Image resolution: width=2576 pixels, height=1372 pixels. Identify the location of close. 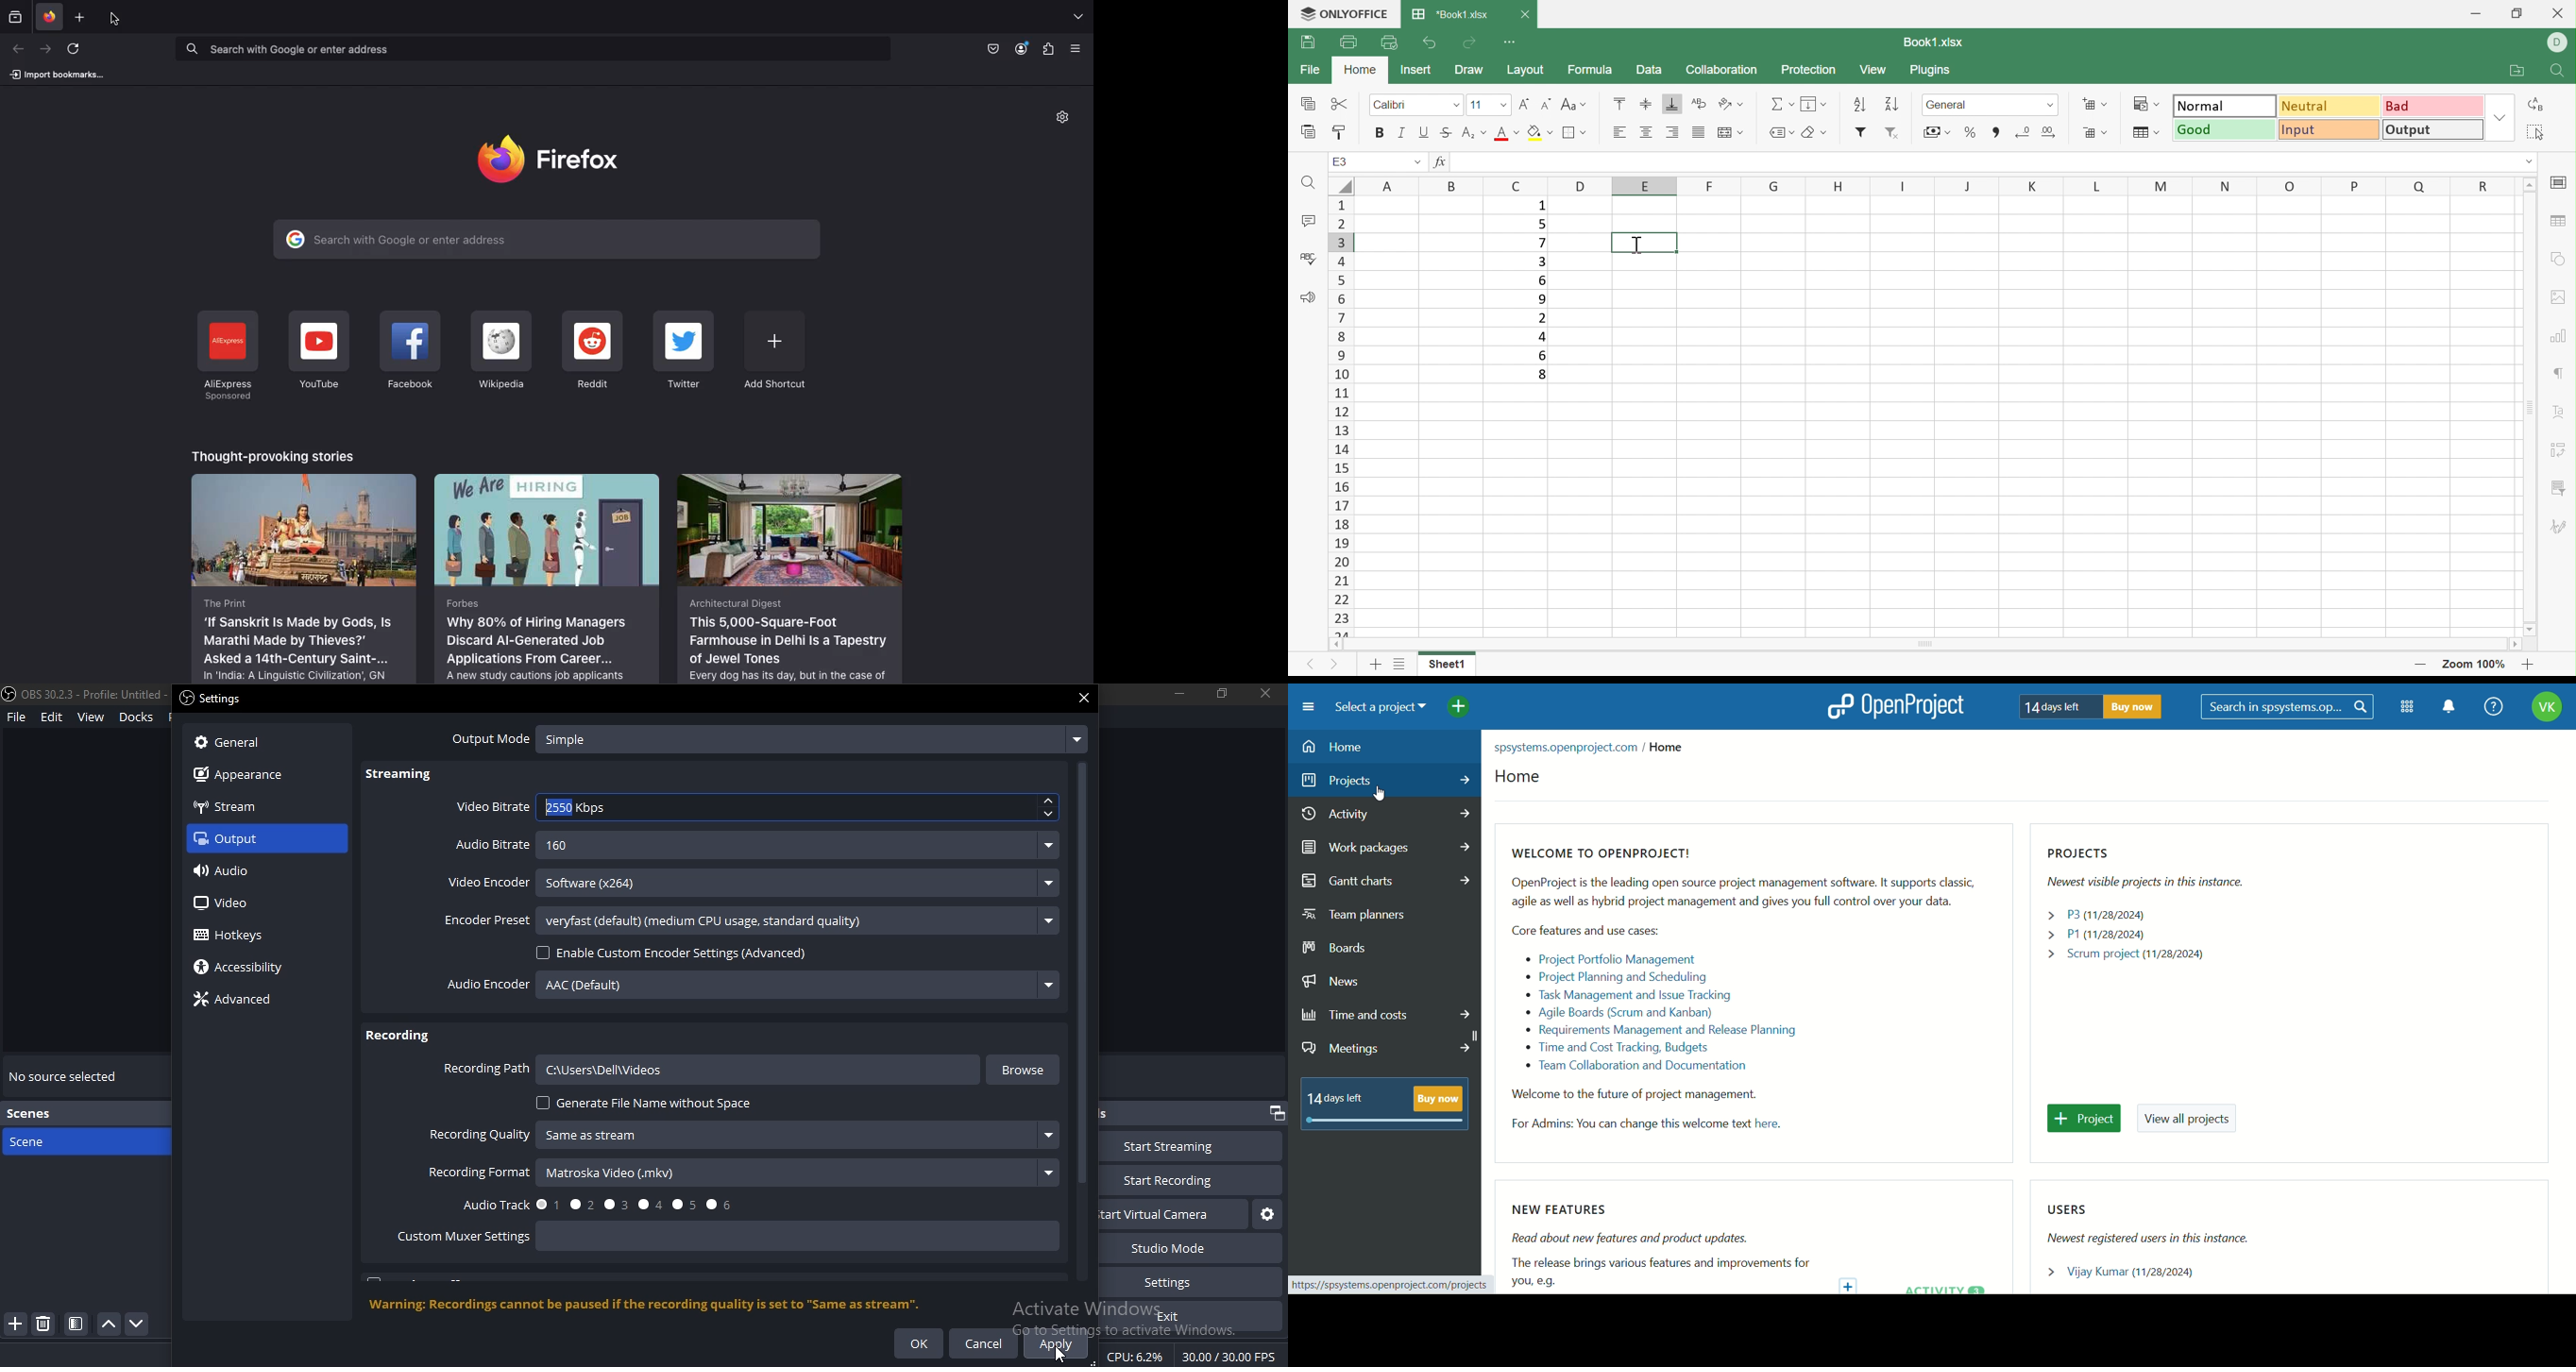
(1085, 697).